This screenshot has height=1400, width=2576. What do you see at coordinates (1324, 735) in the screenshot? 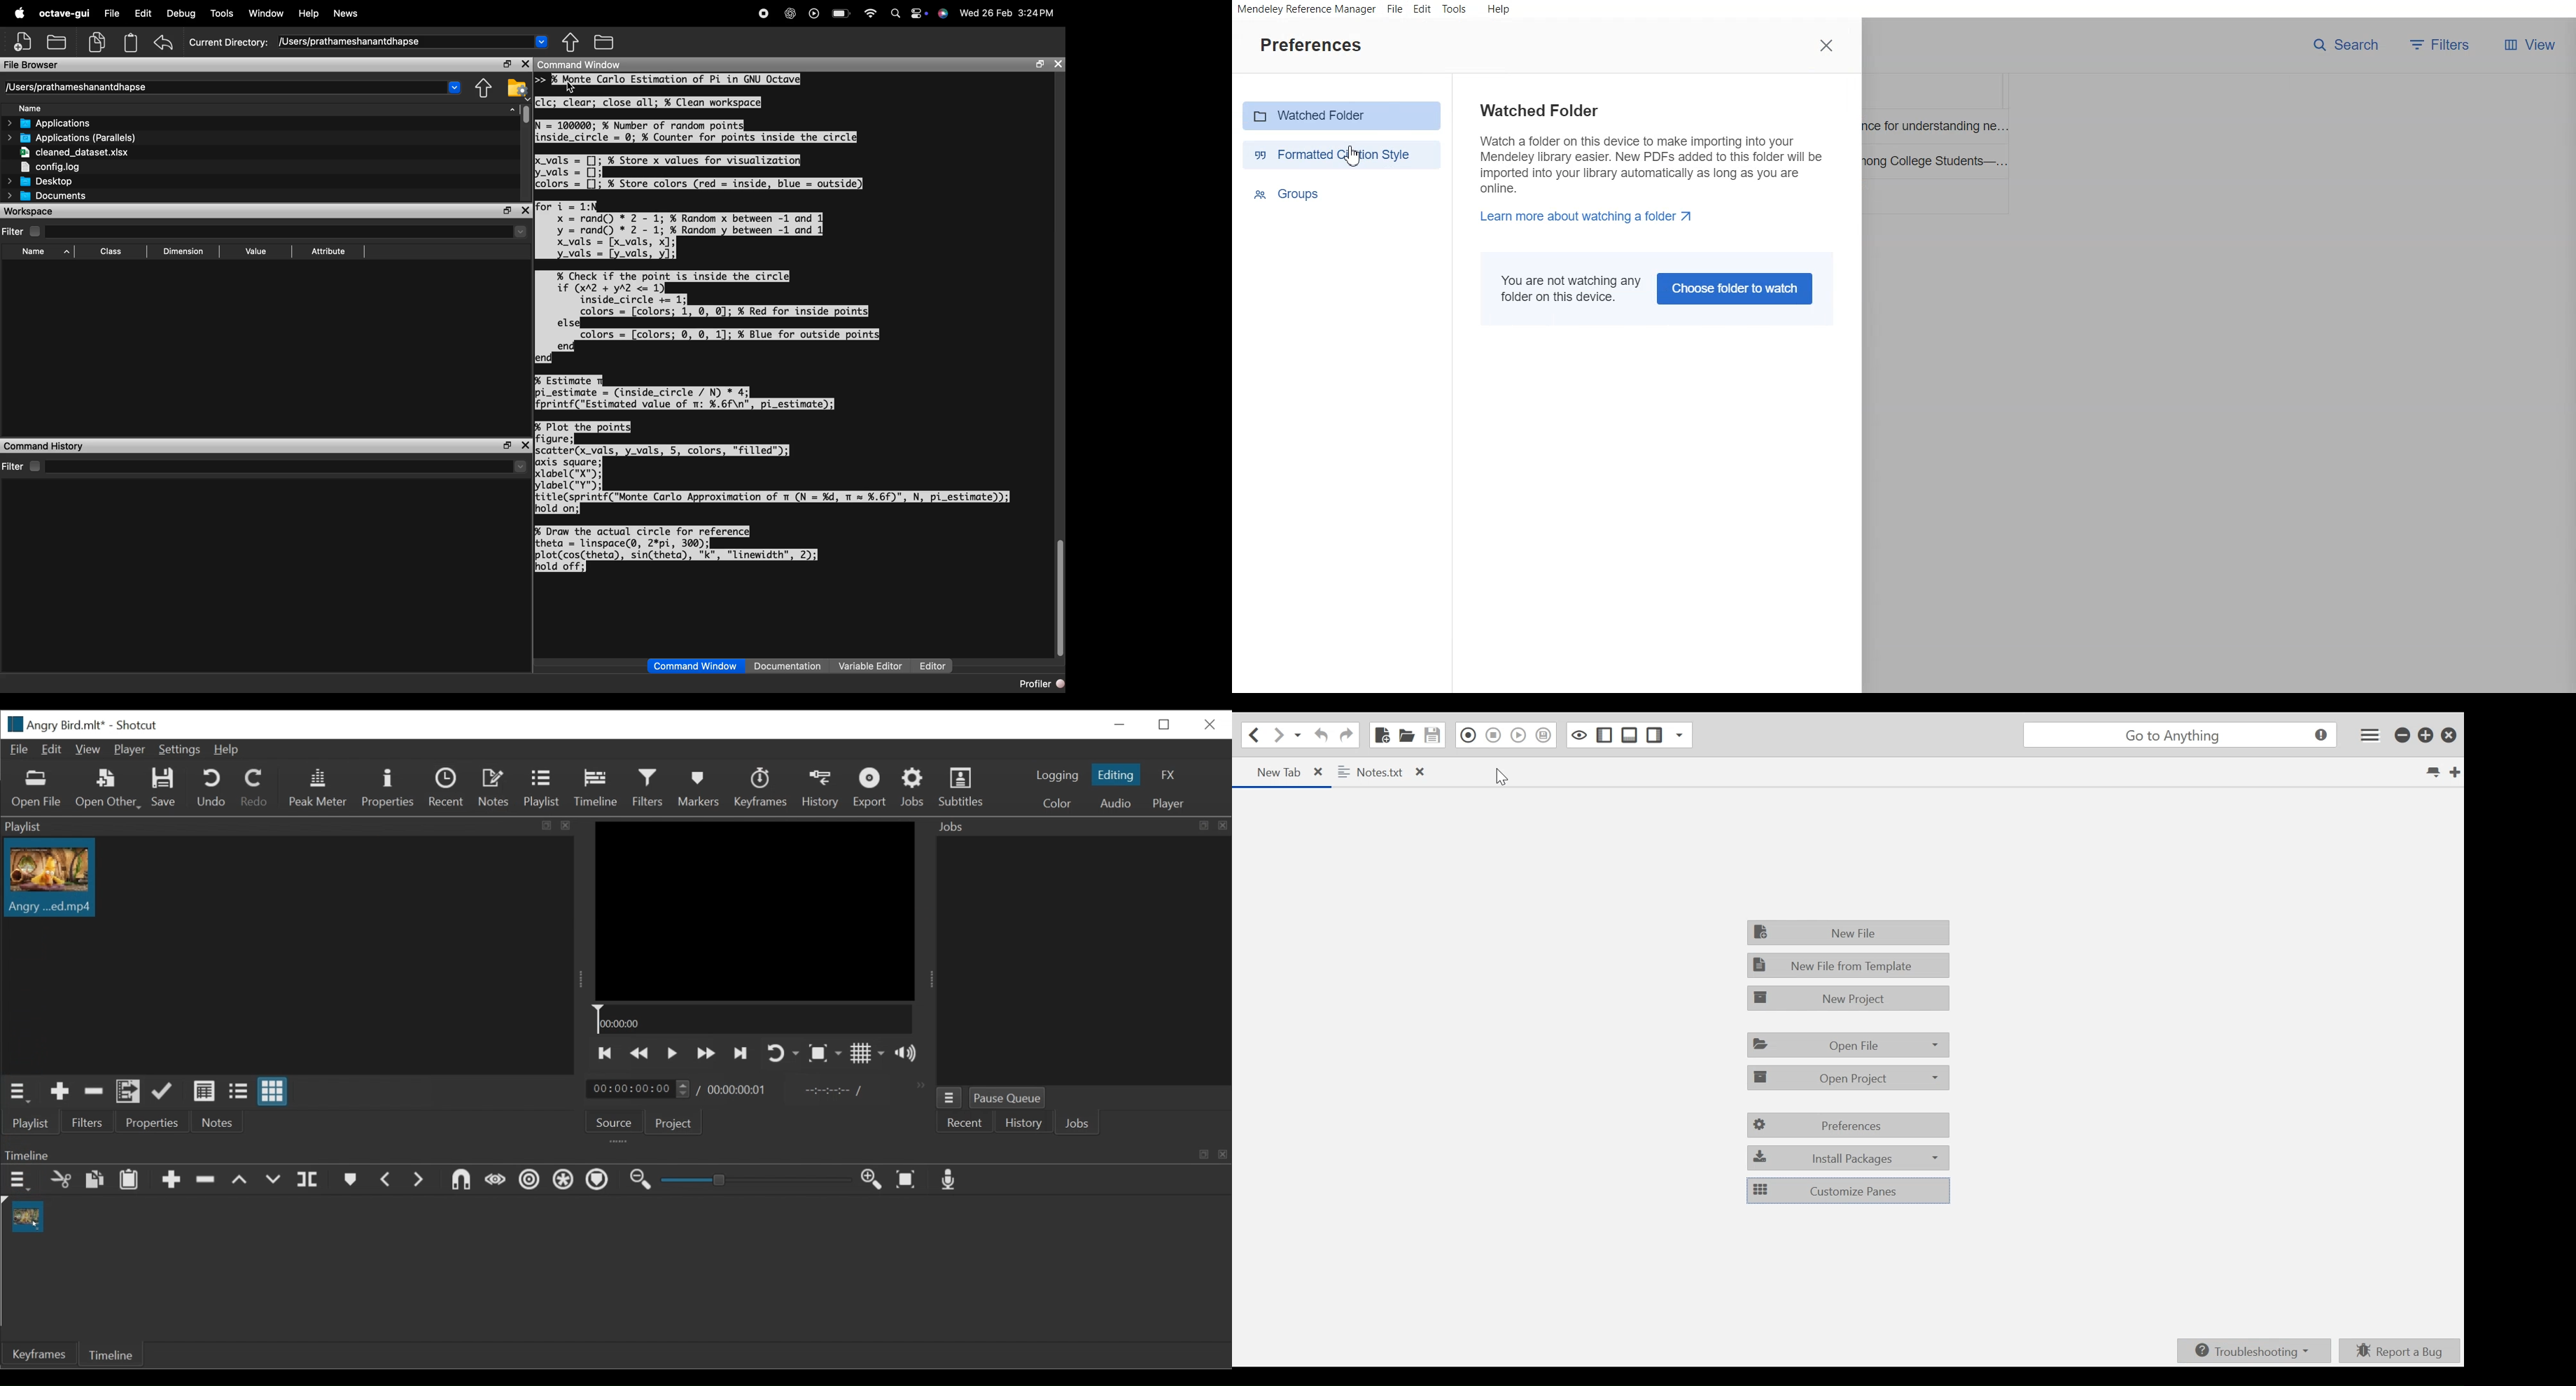
I see `Undo last Action` at bounding box center [1324, 735].